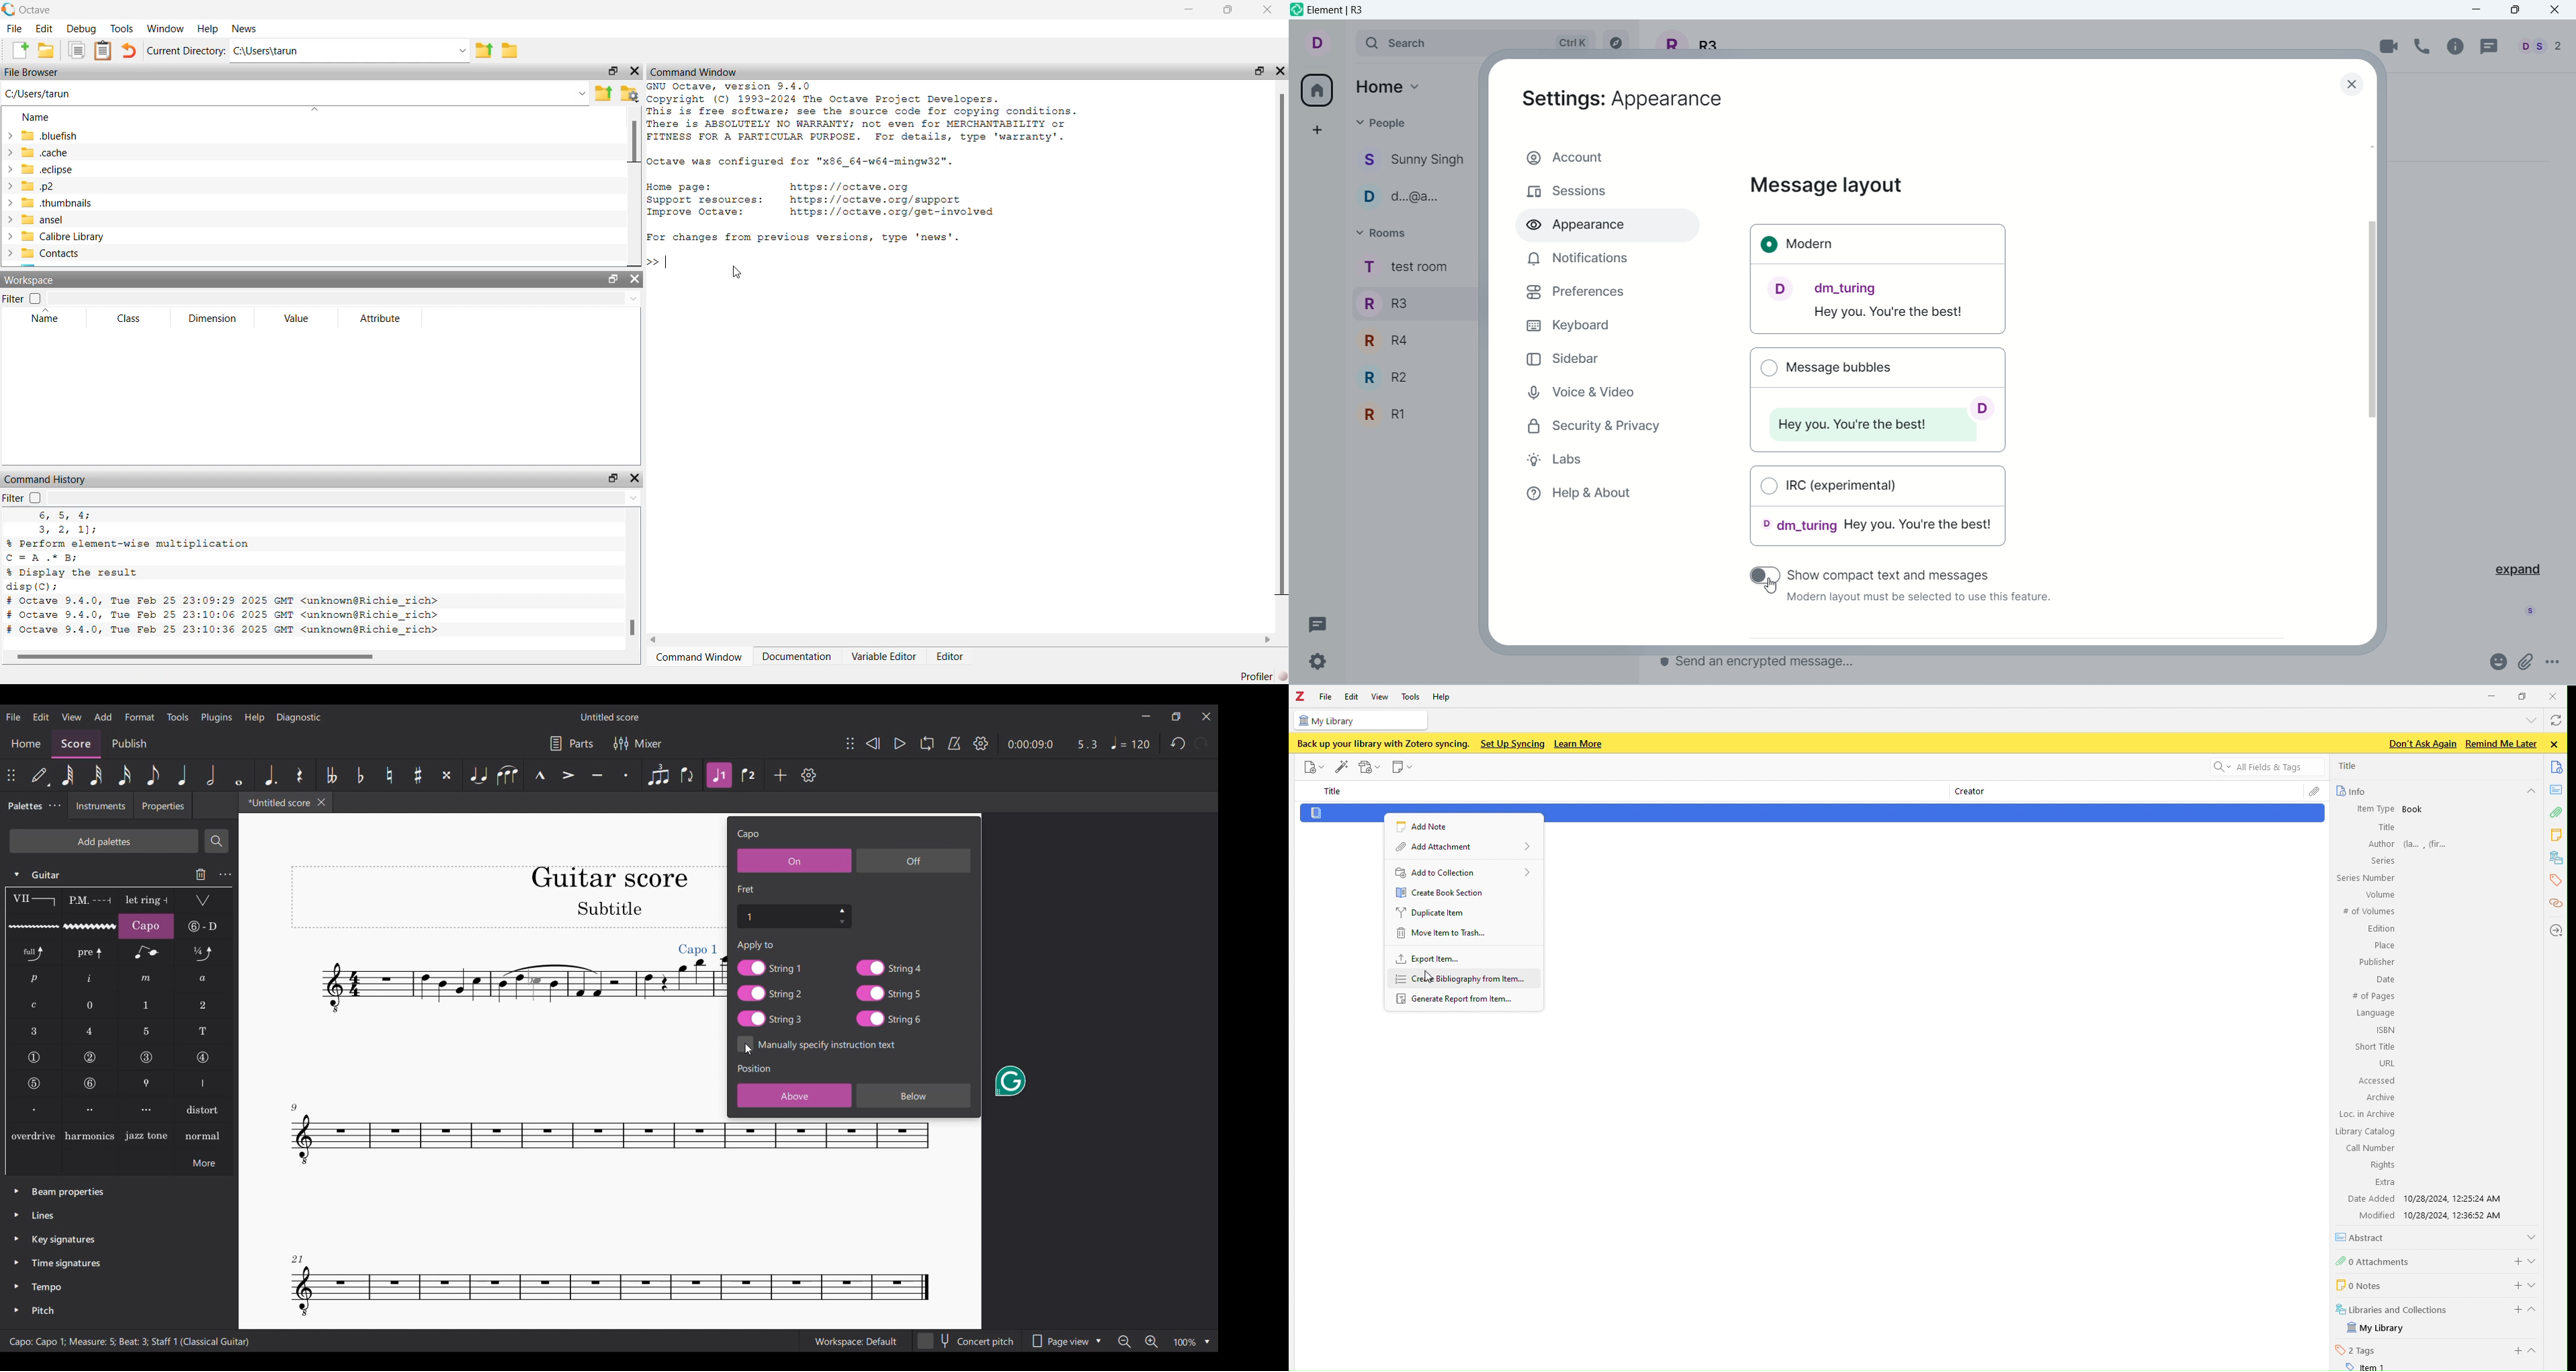 The width and height of the screenshot is (2576, 1372). What do you see at coordinates (960, 640) in the screenshot?
I see `Scroll` at bounding box center [960, 640].